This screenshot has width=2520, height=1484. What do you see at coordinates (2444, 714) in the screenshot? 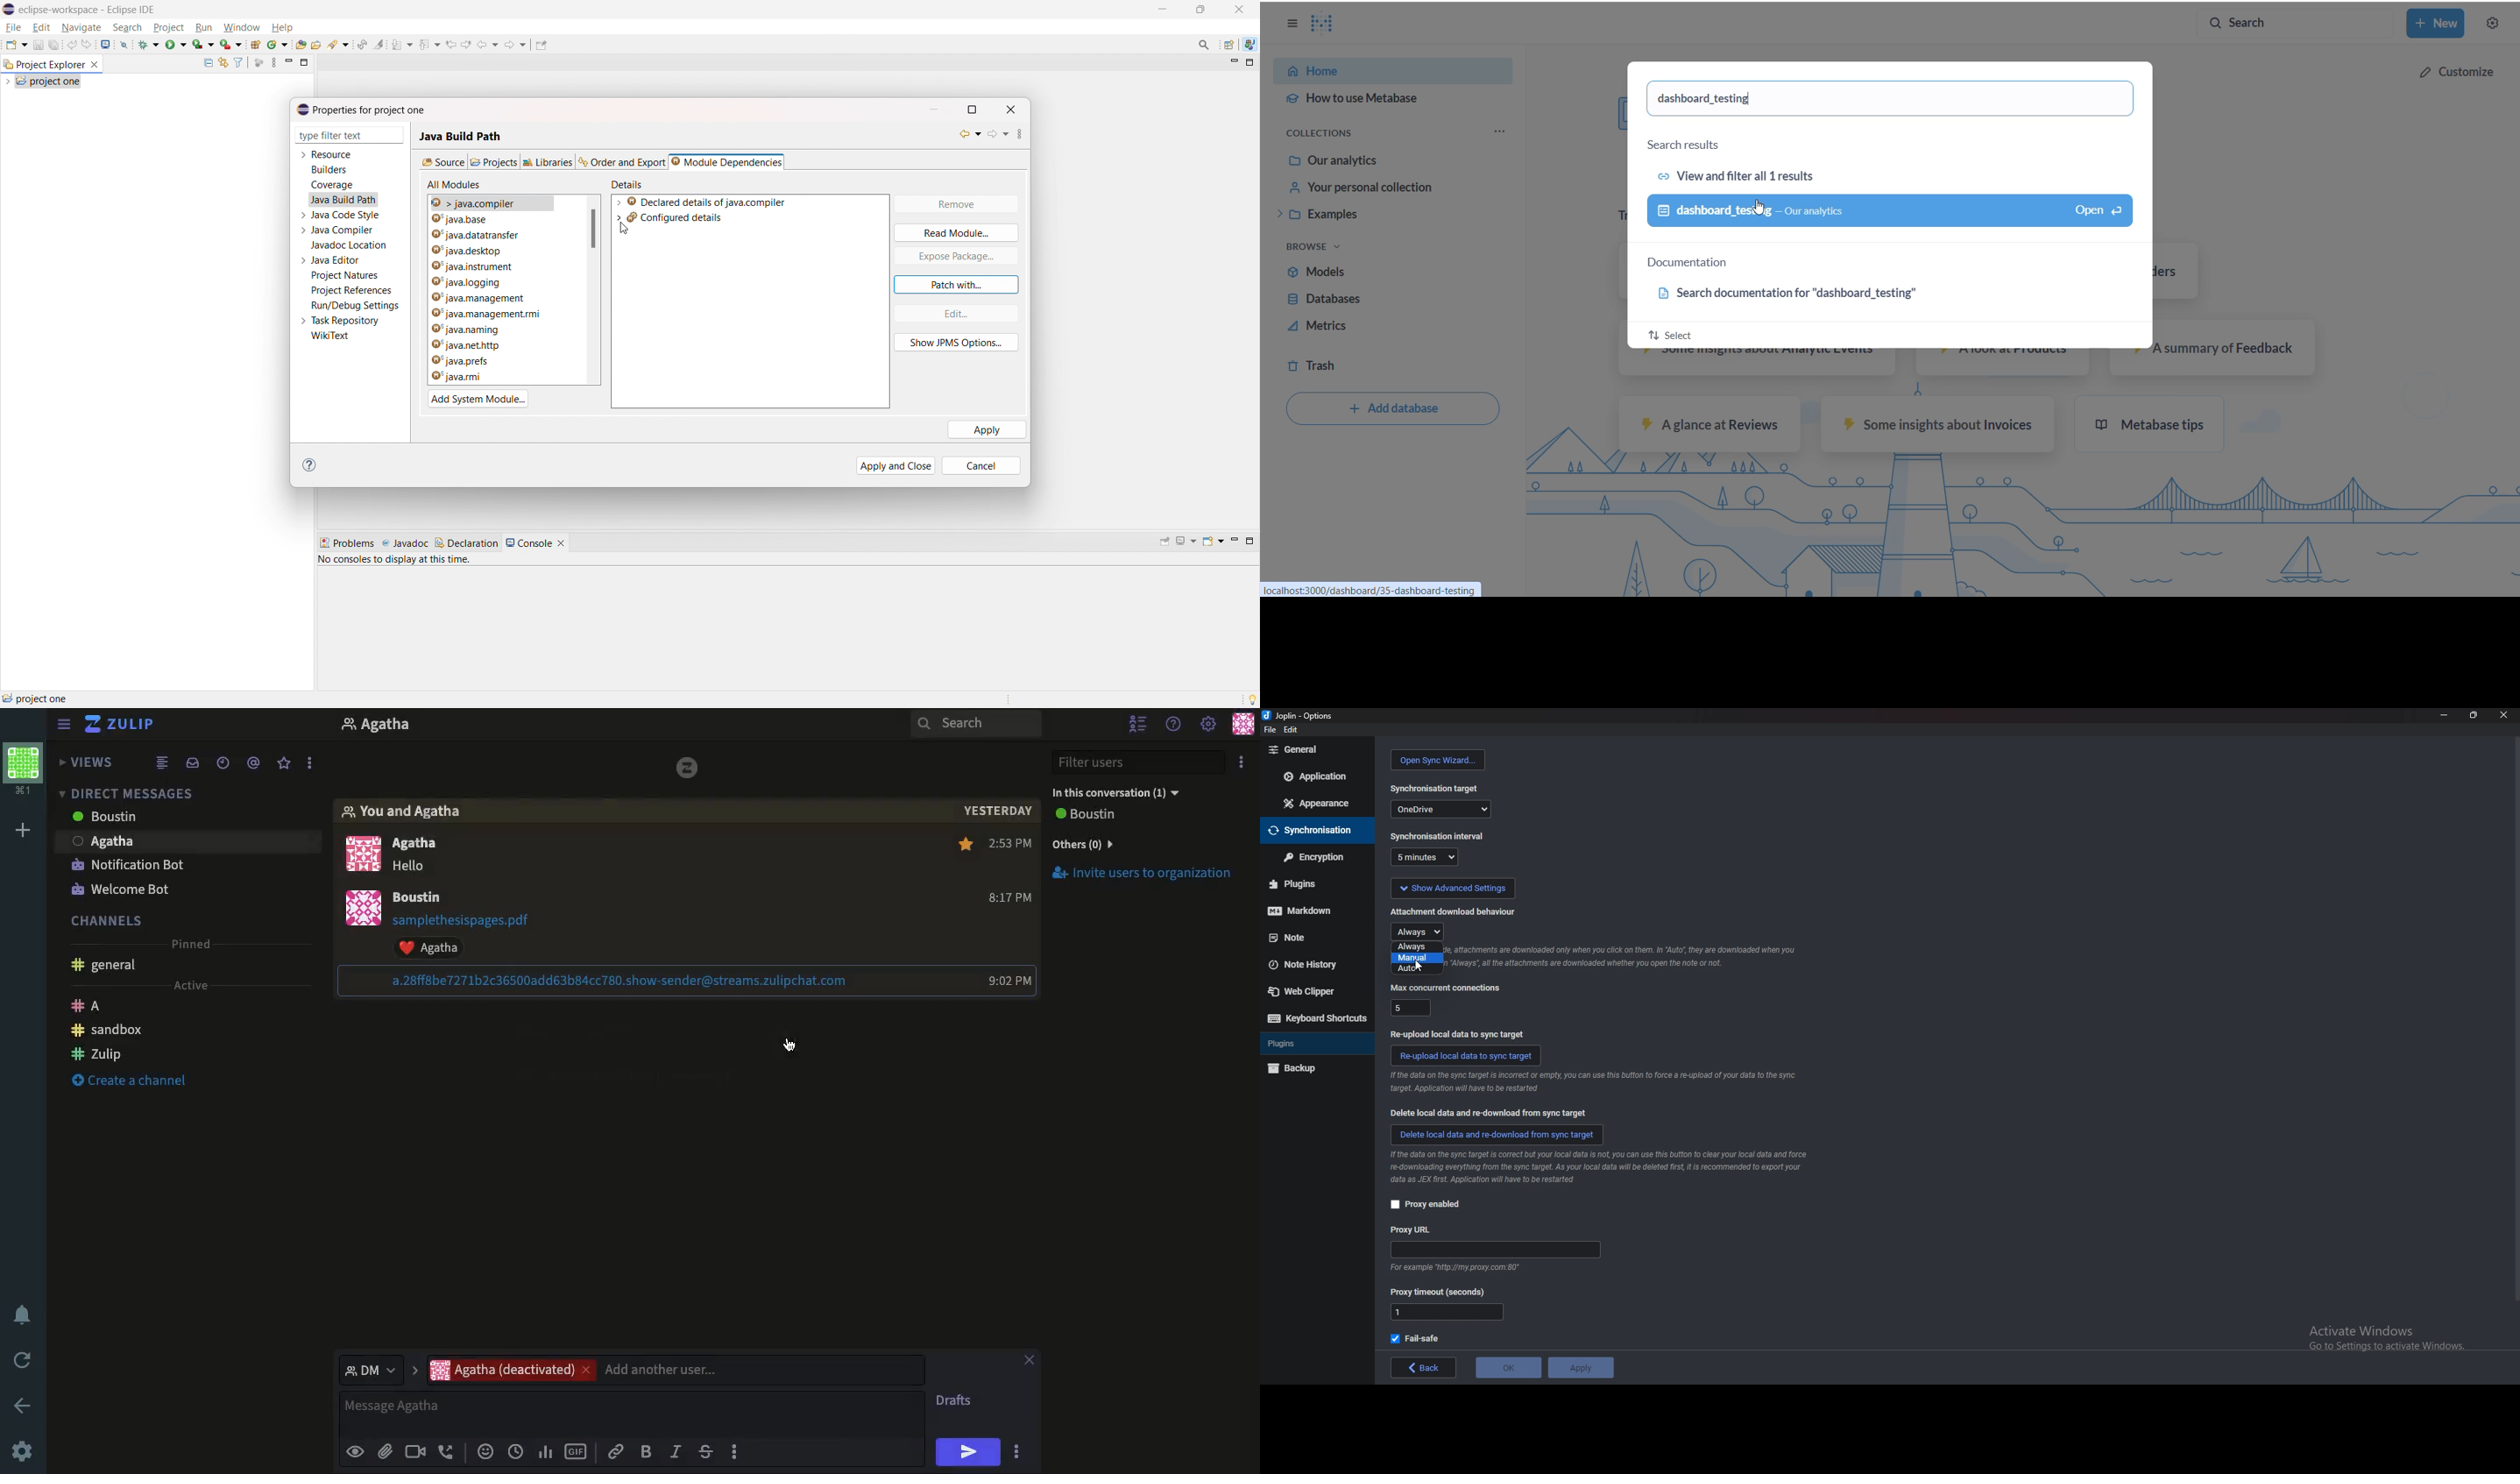
I see `minimize` at bounding box center [2444, 714].